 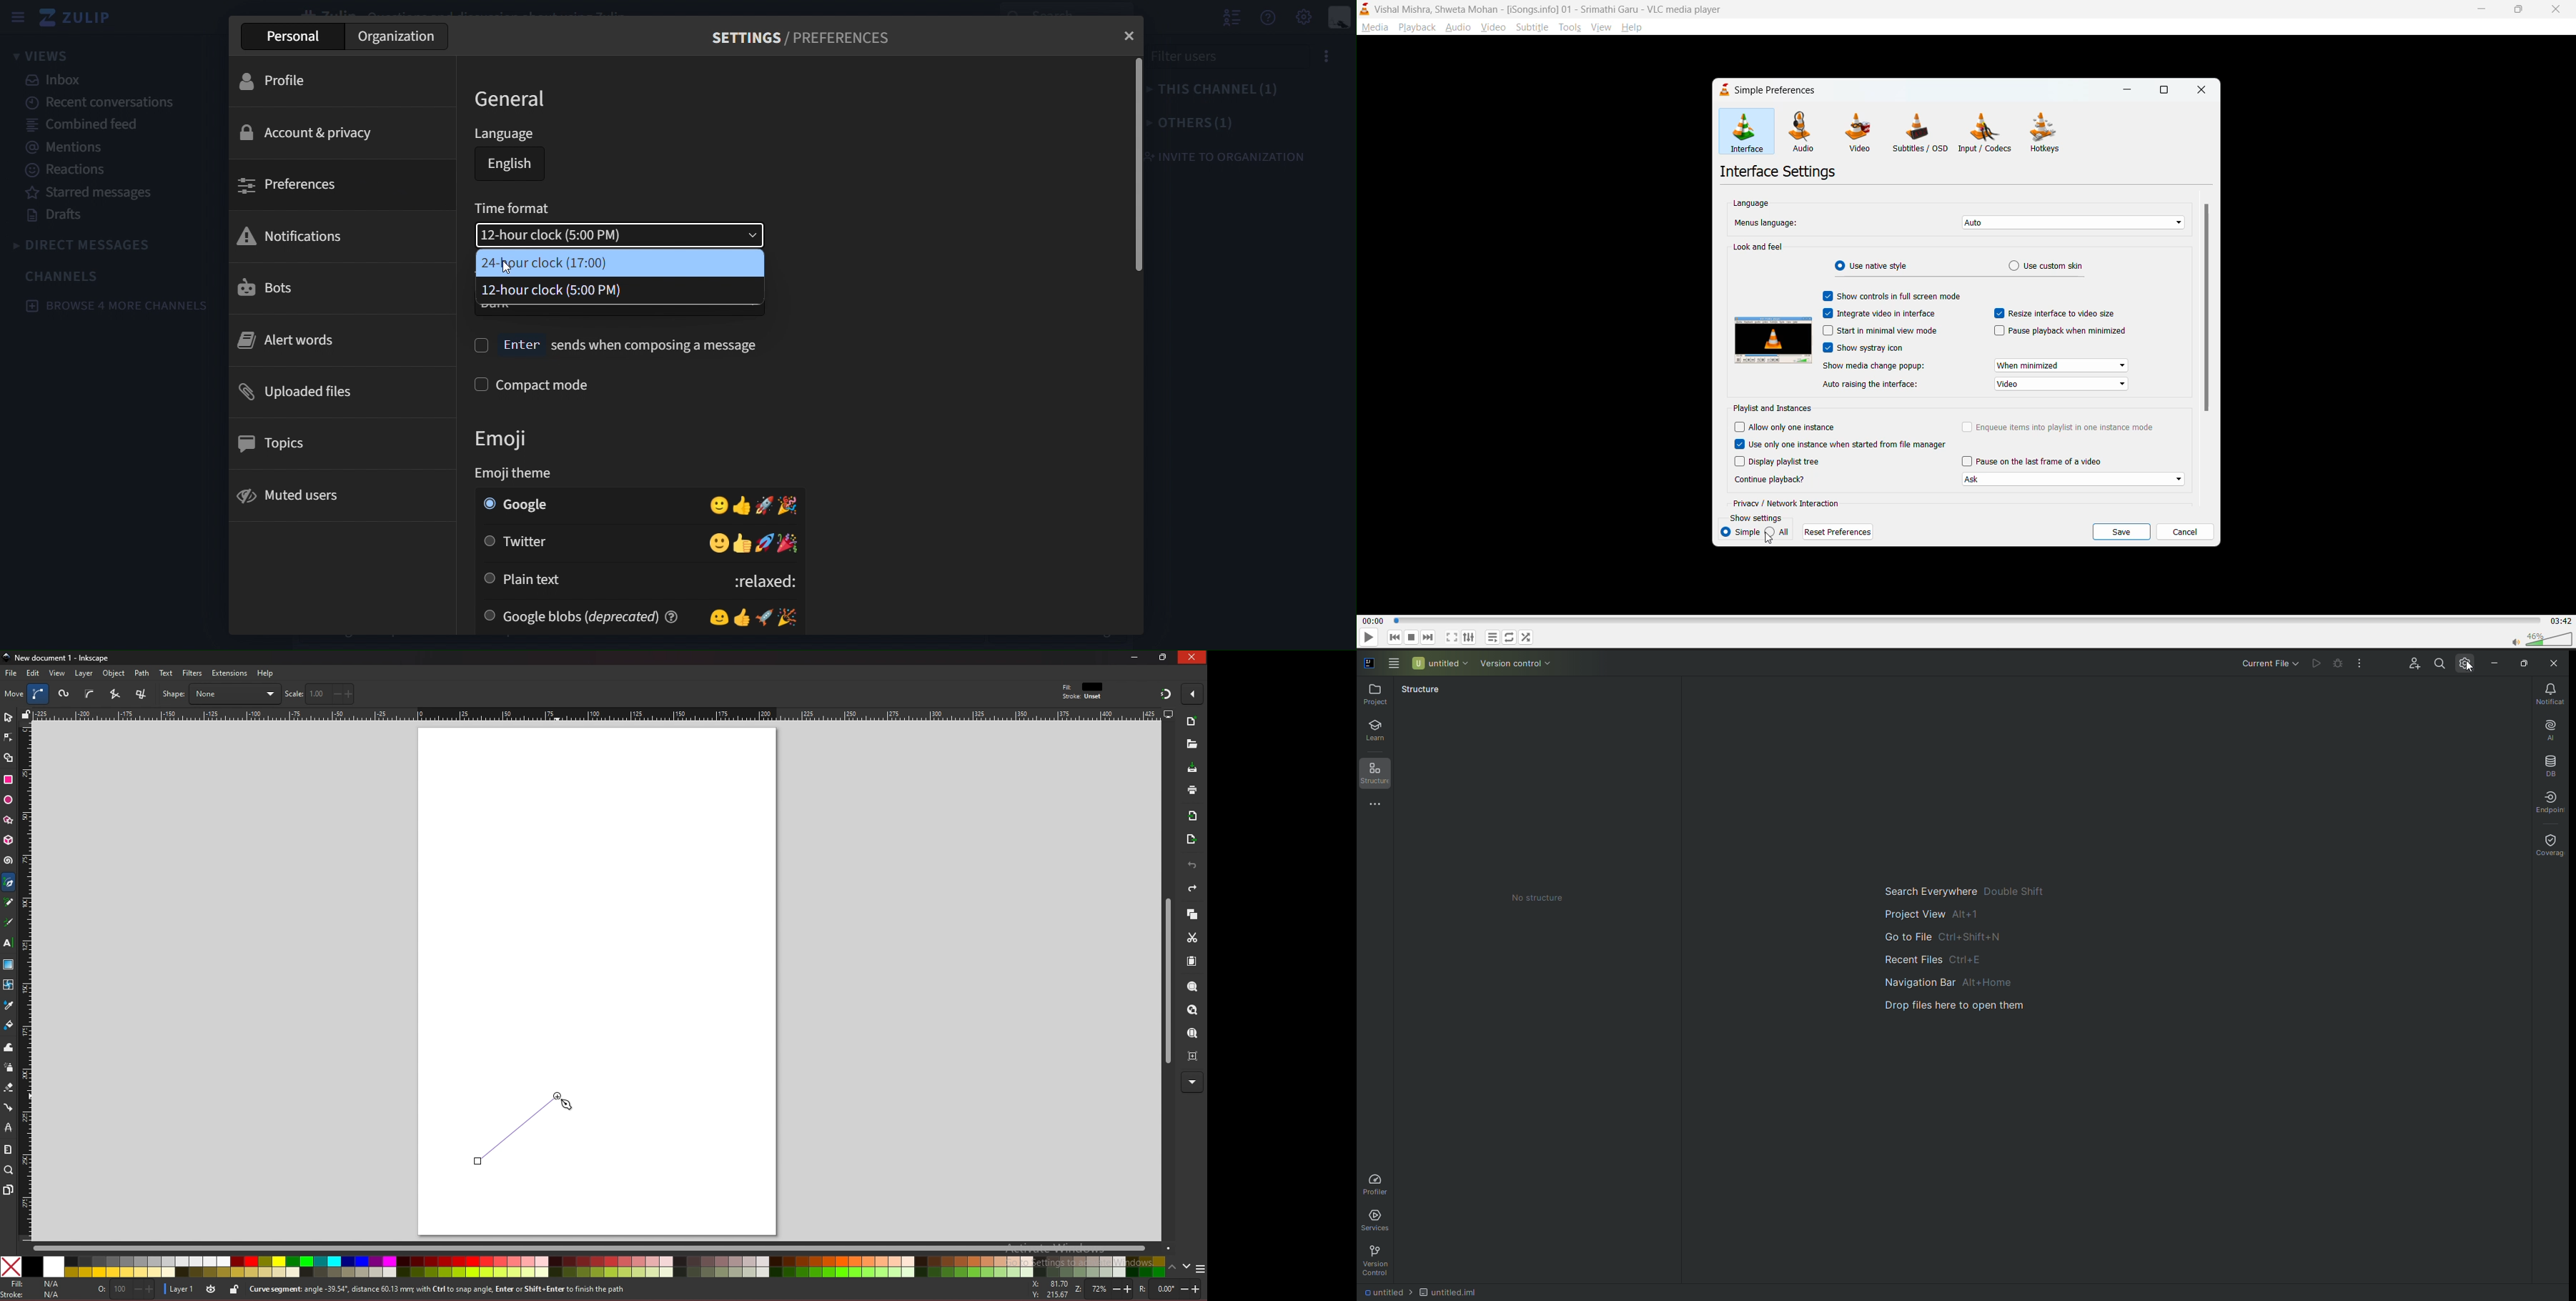 I want to click on Profiler, so click(x=1377, y=1183).